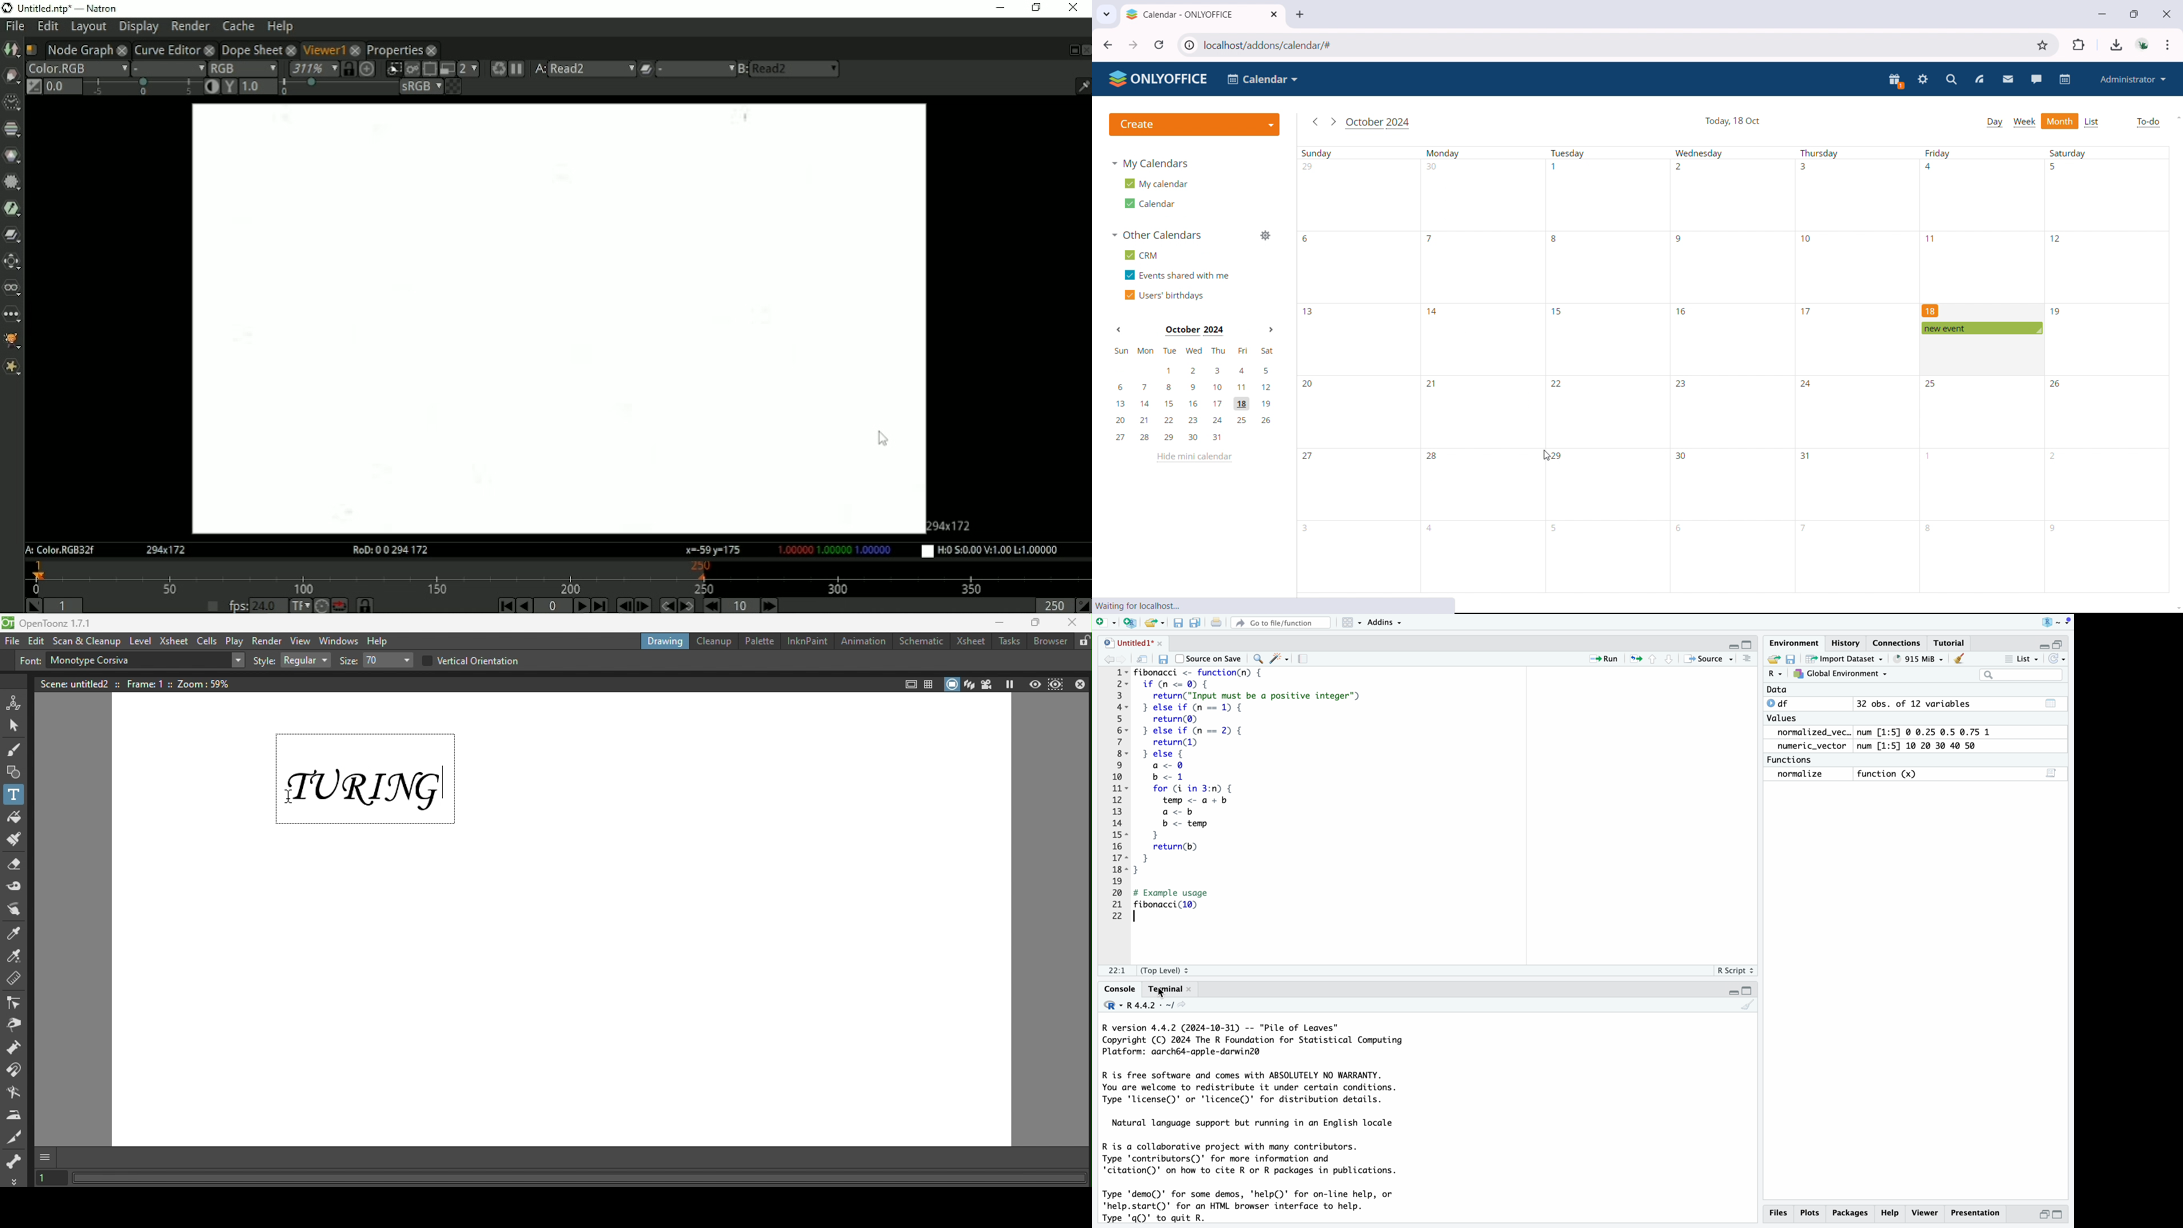 The height and width of the screenshot is (1232, 2184). What do you see at coordinates (1844, 643) in the screenshot?
I see `history` at bounding box center [1844, 643].